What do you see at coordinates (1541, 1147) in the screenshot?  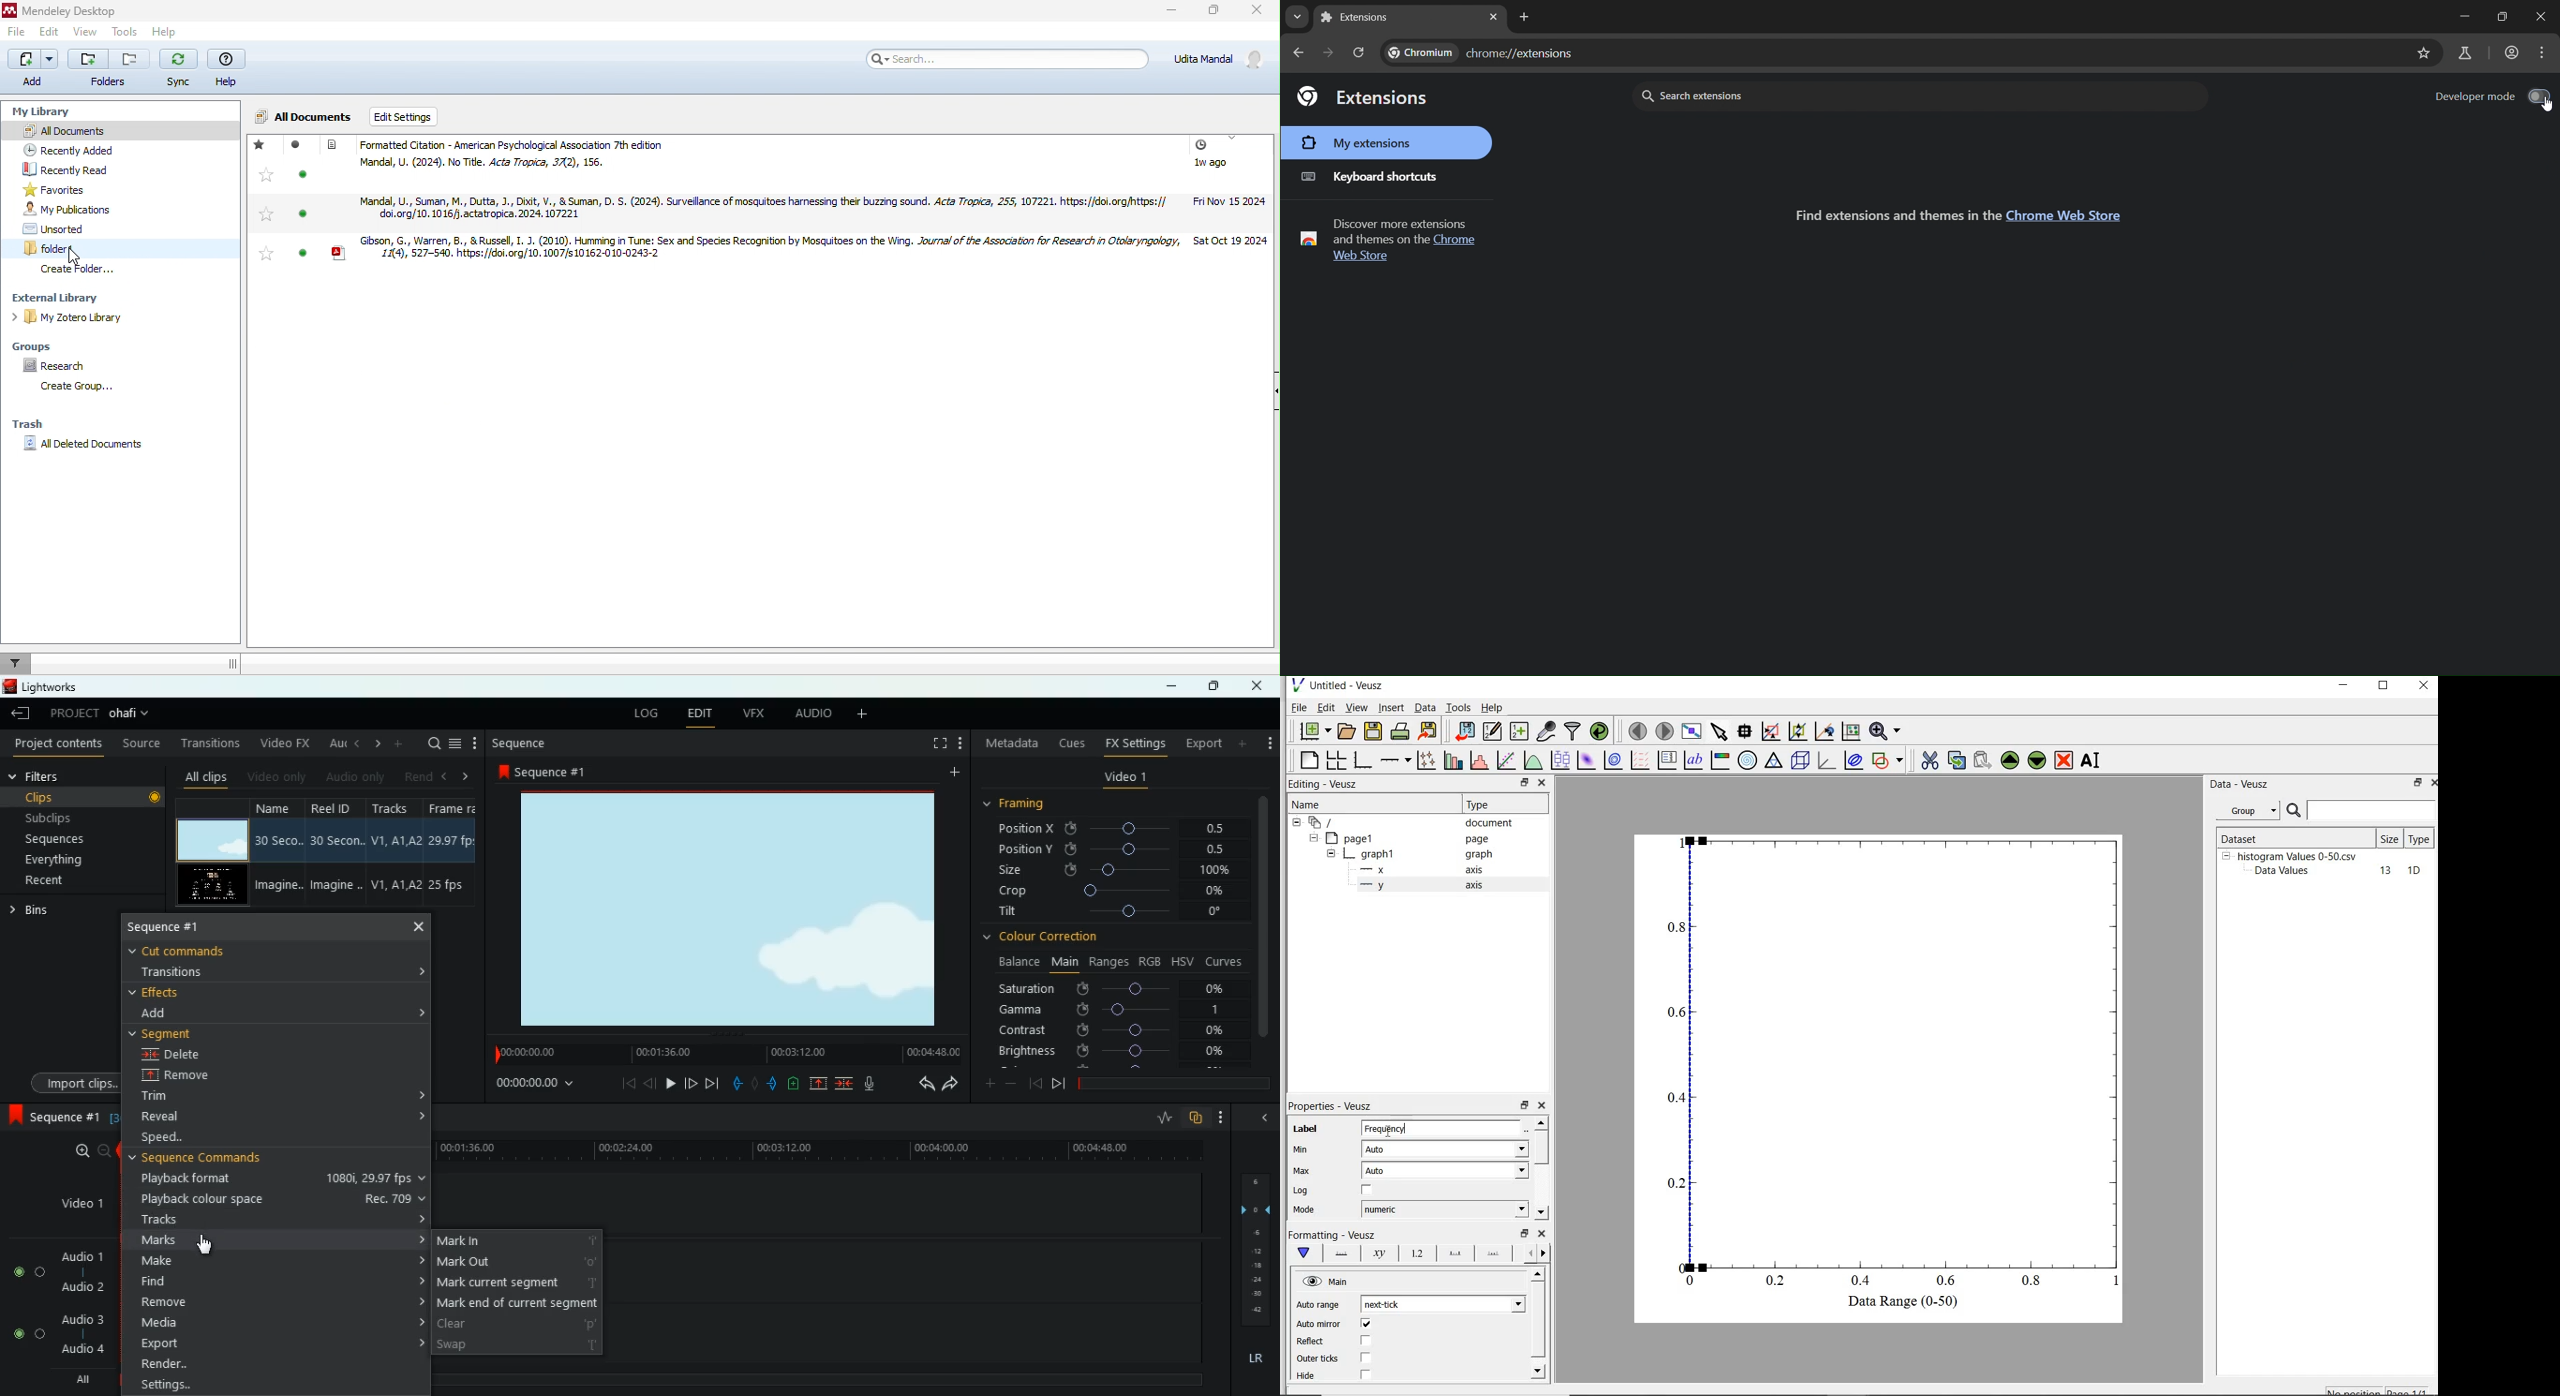 I see `vertical scrollbar` at bounding box center [1541, 1147].